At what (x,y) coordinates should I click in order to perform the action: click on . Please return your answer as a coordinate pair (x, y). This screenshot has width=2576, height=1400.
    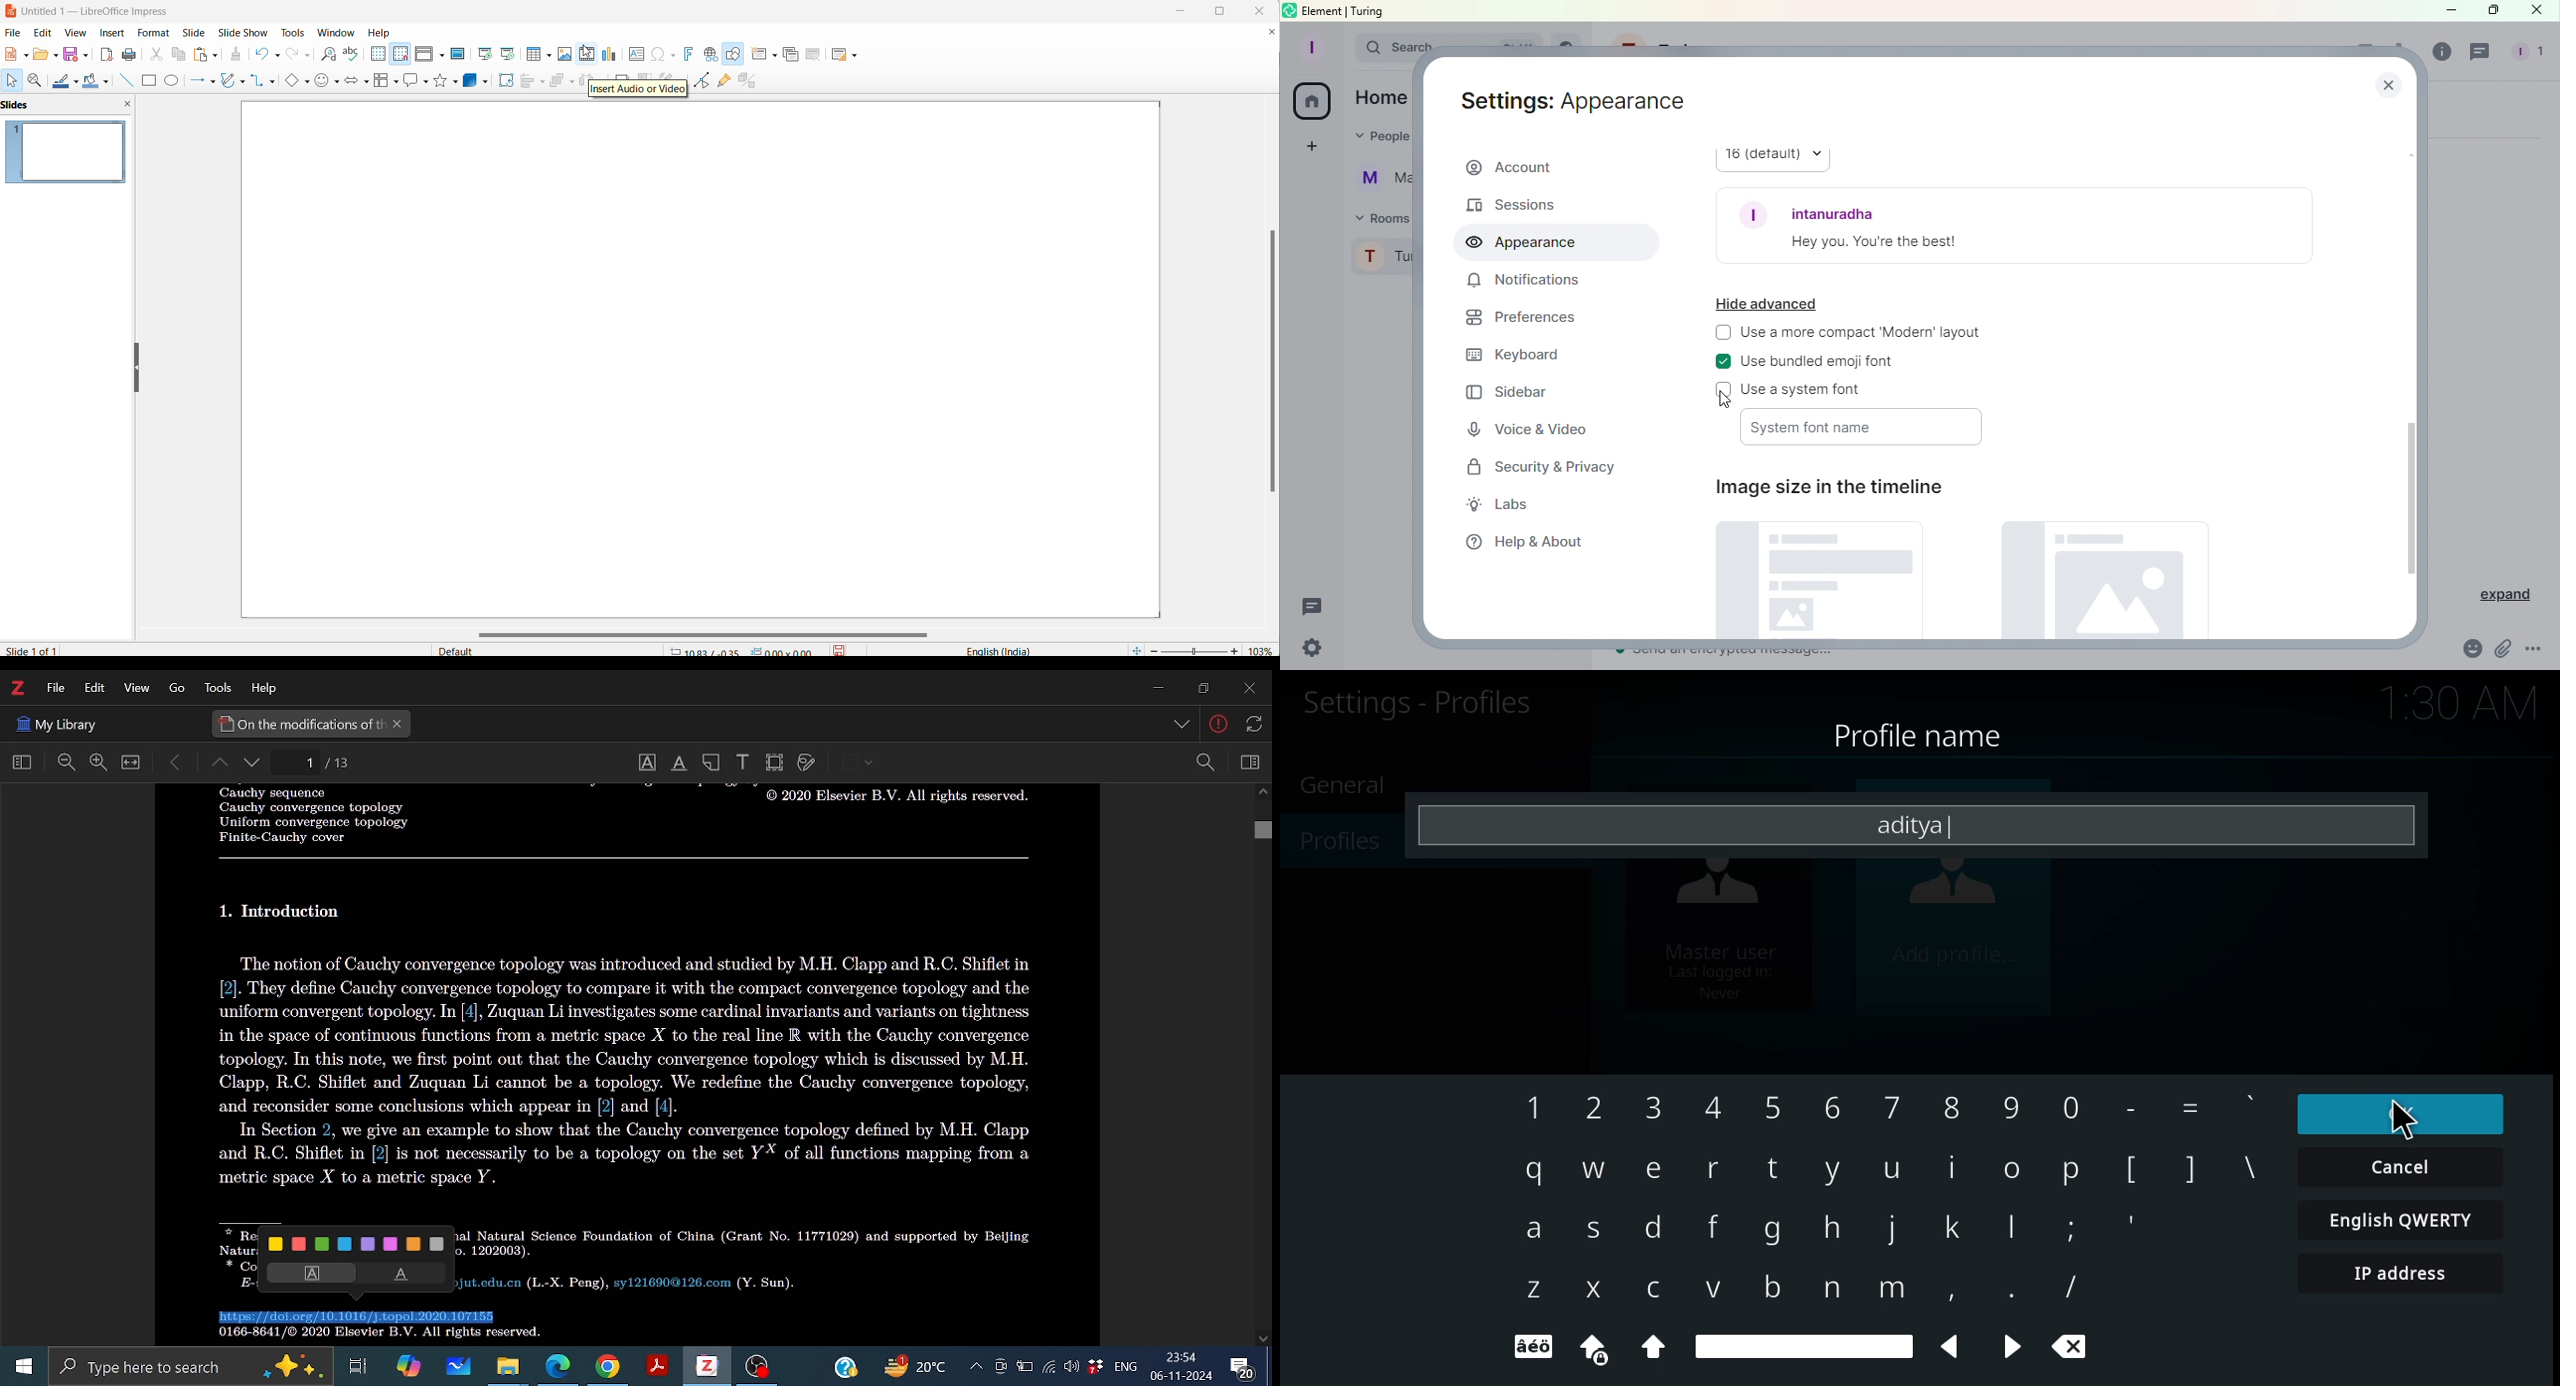
    Looking at the image, I should click on (626, 858).